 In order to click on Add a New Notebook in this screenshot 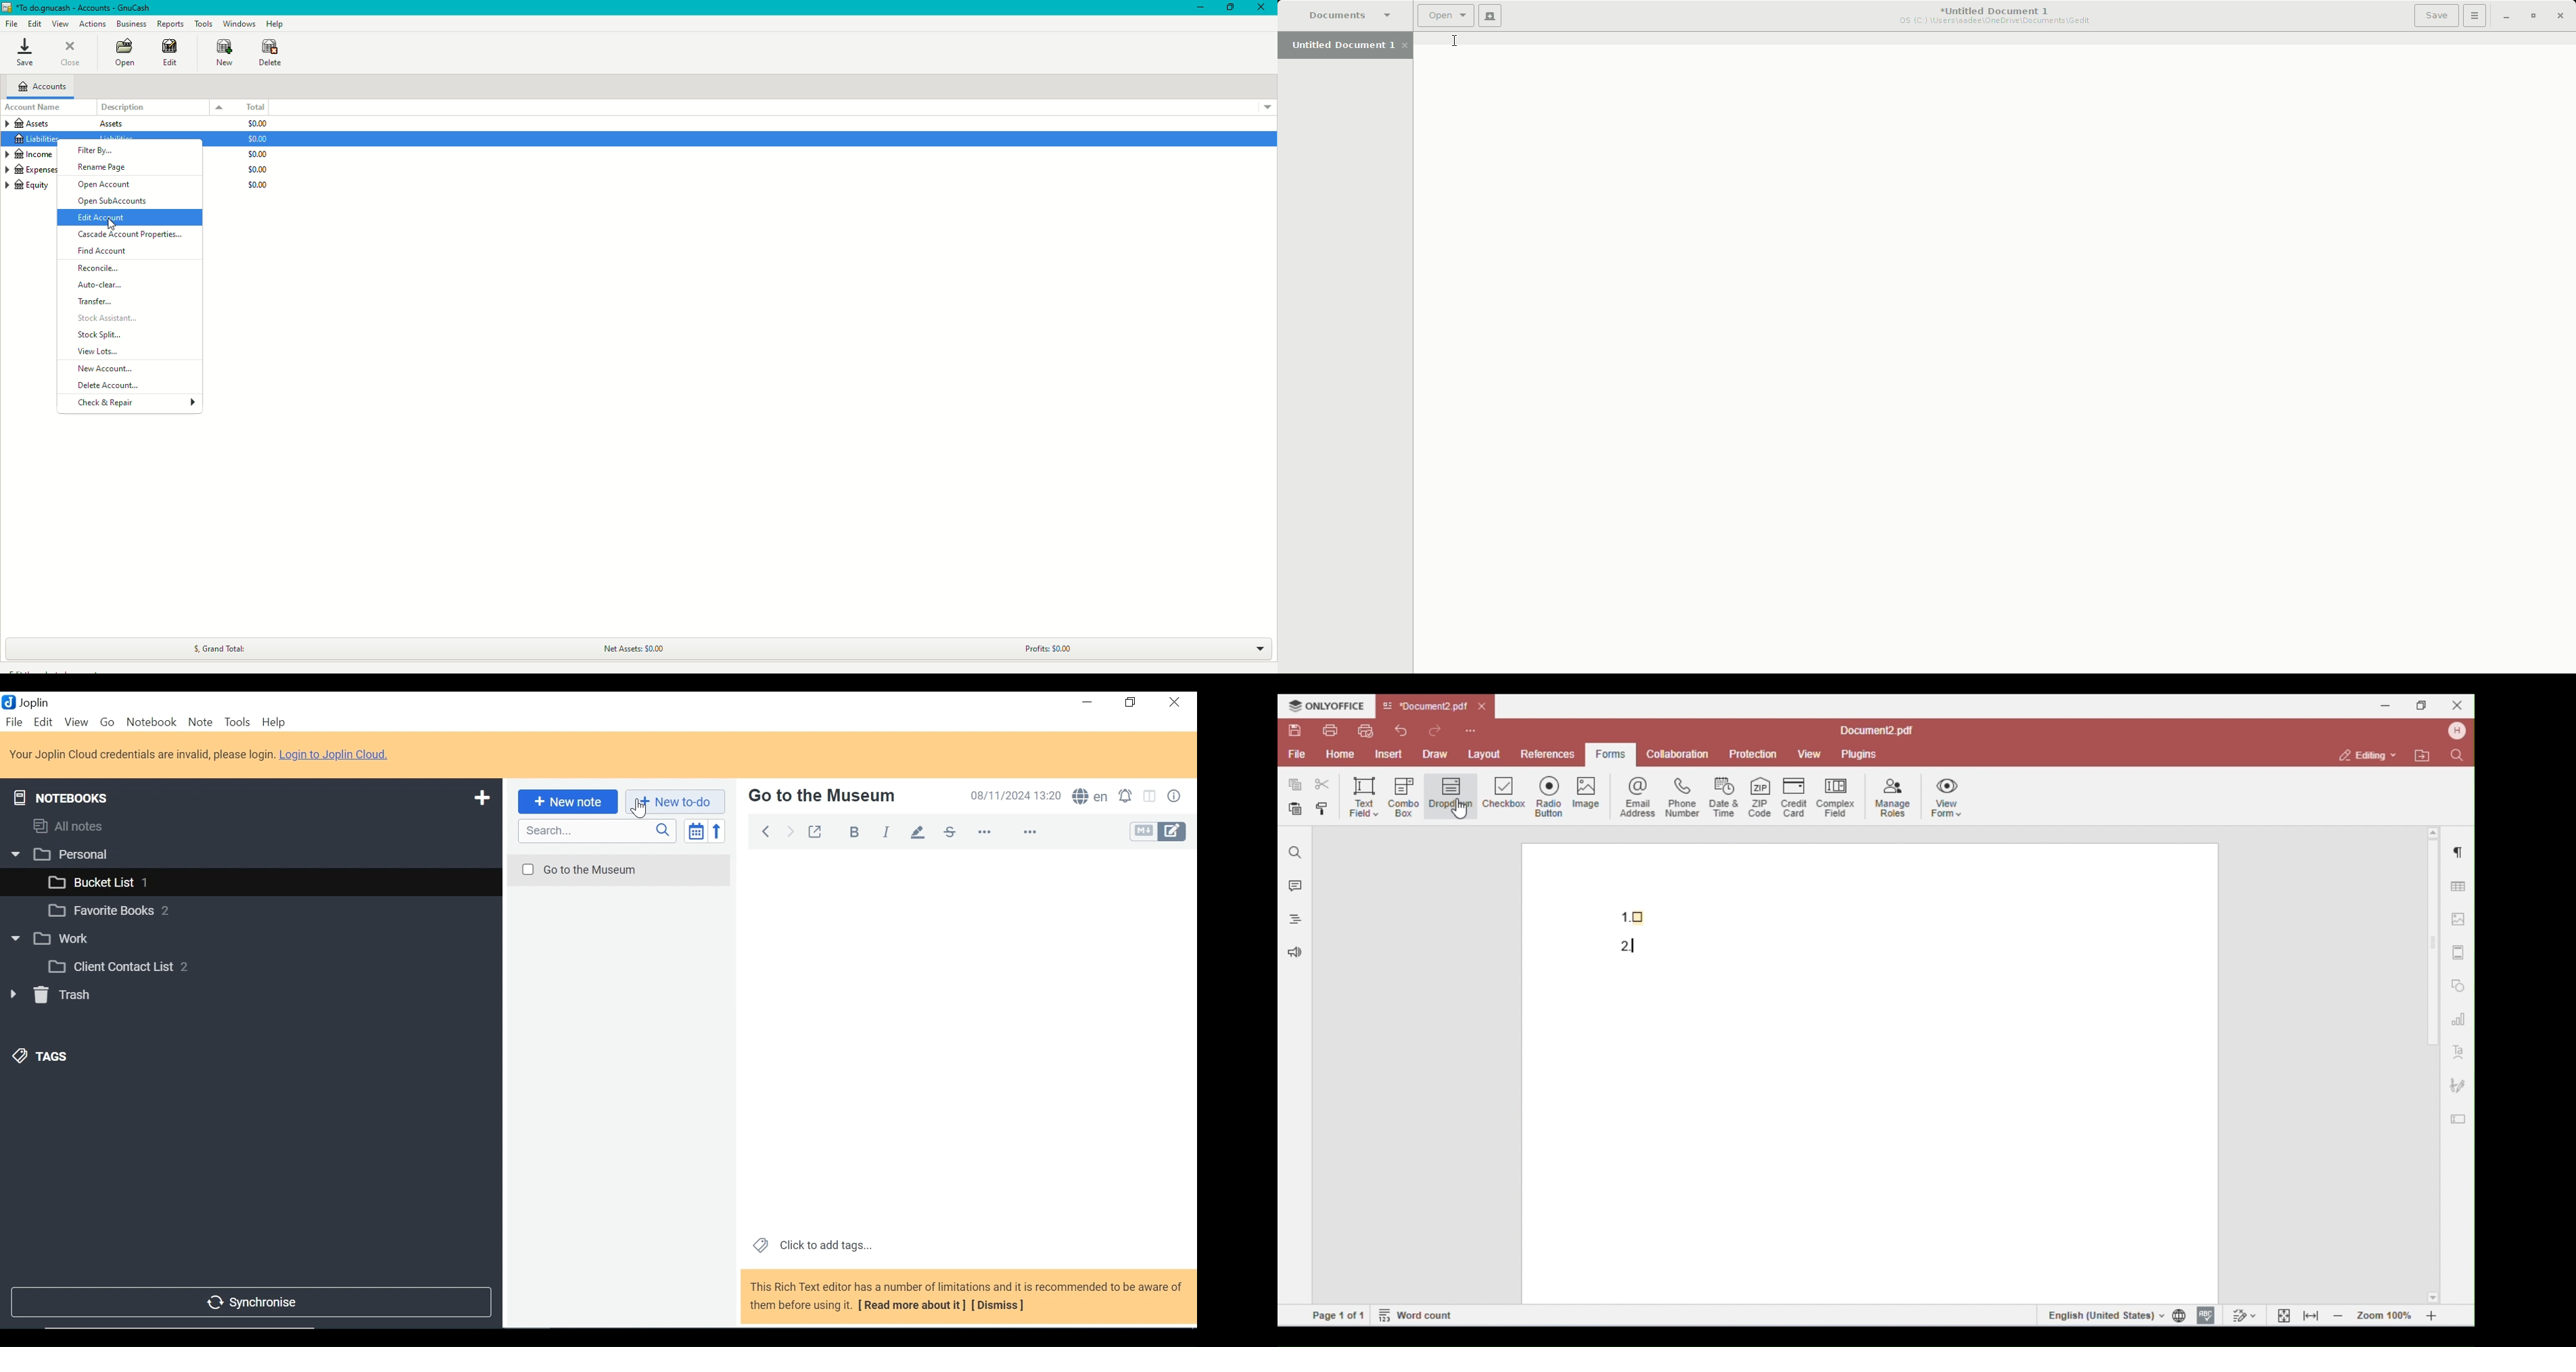, I will do `click(483, 796)`.